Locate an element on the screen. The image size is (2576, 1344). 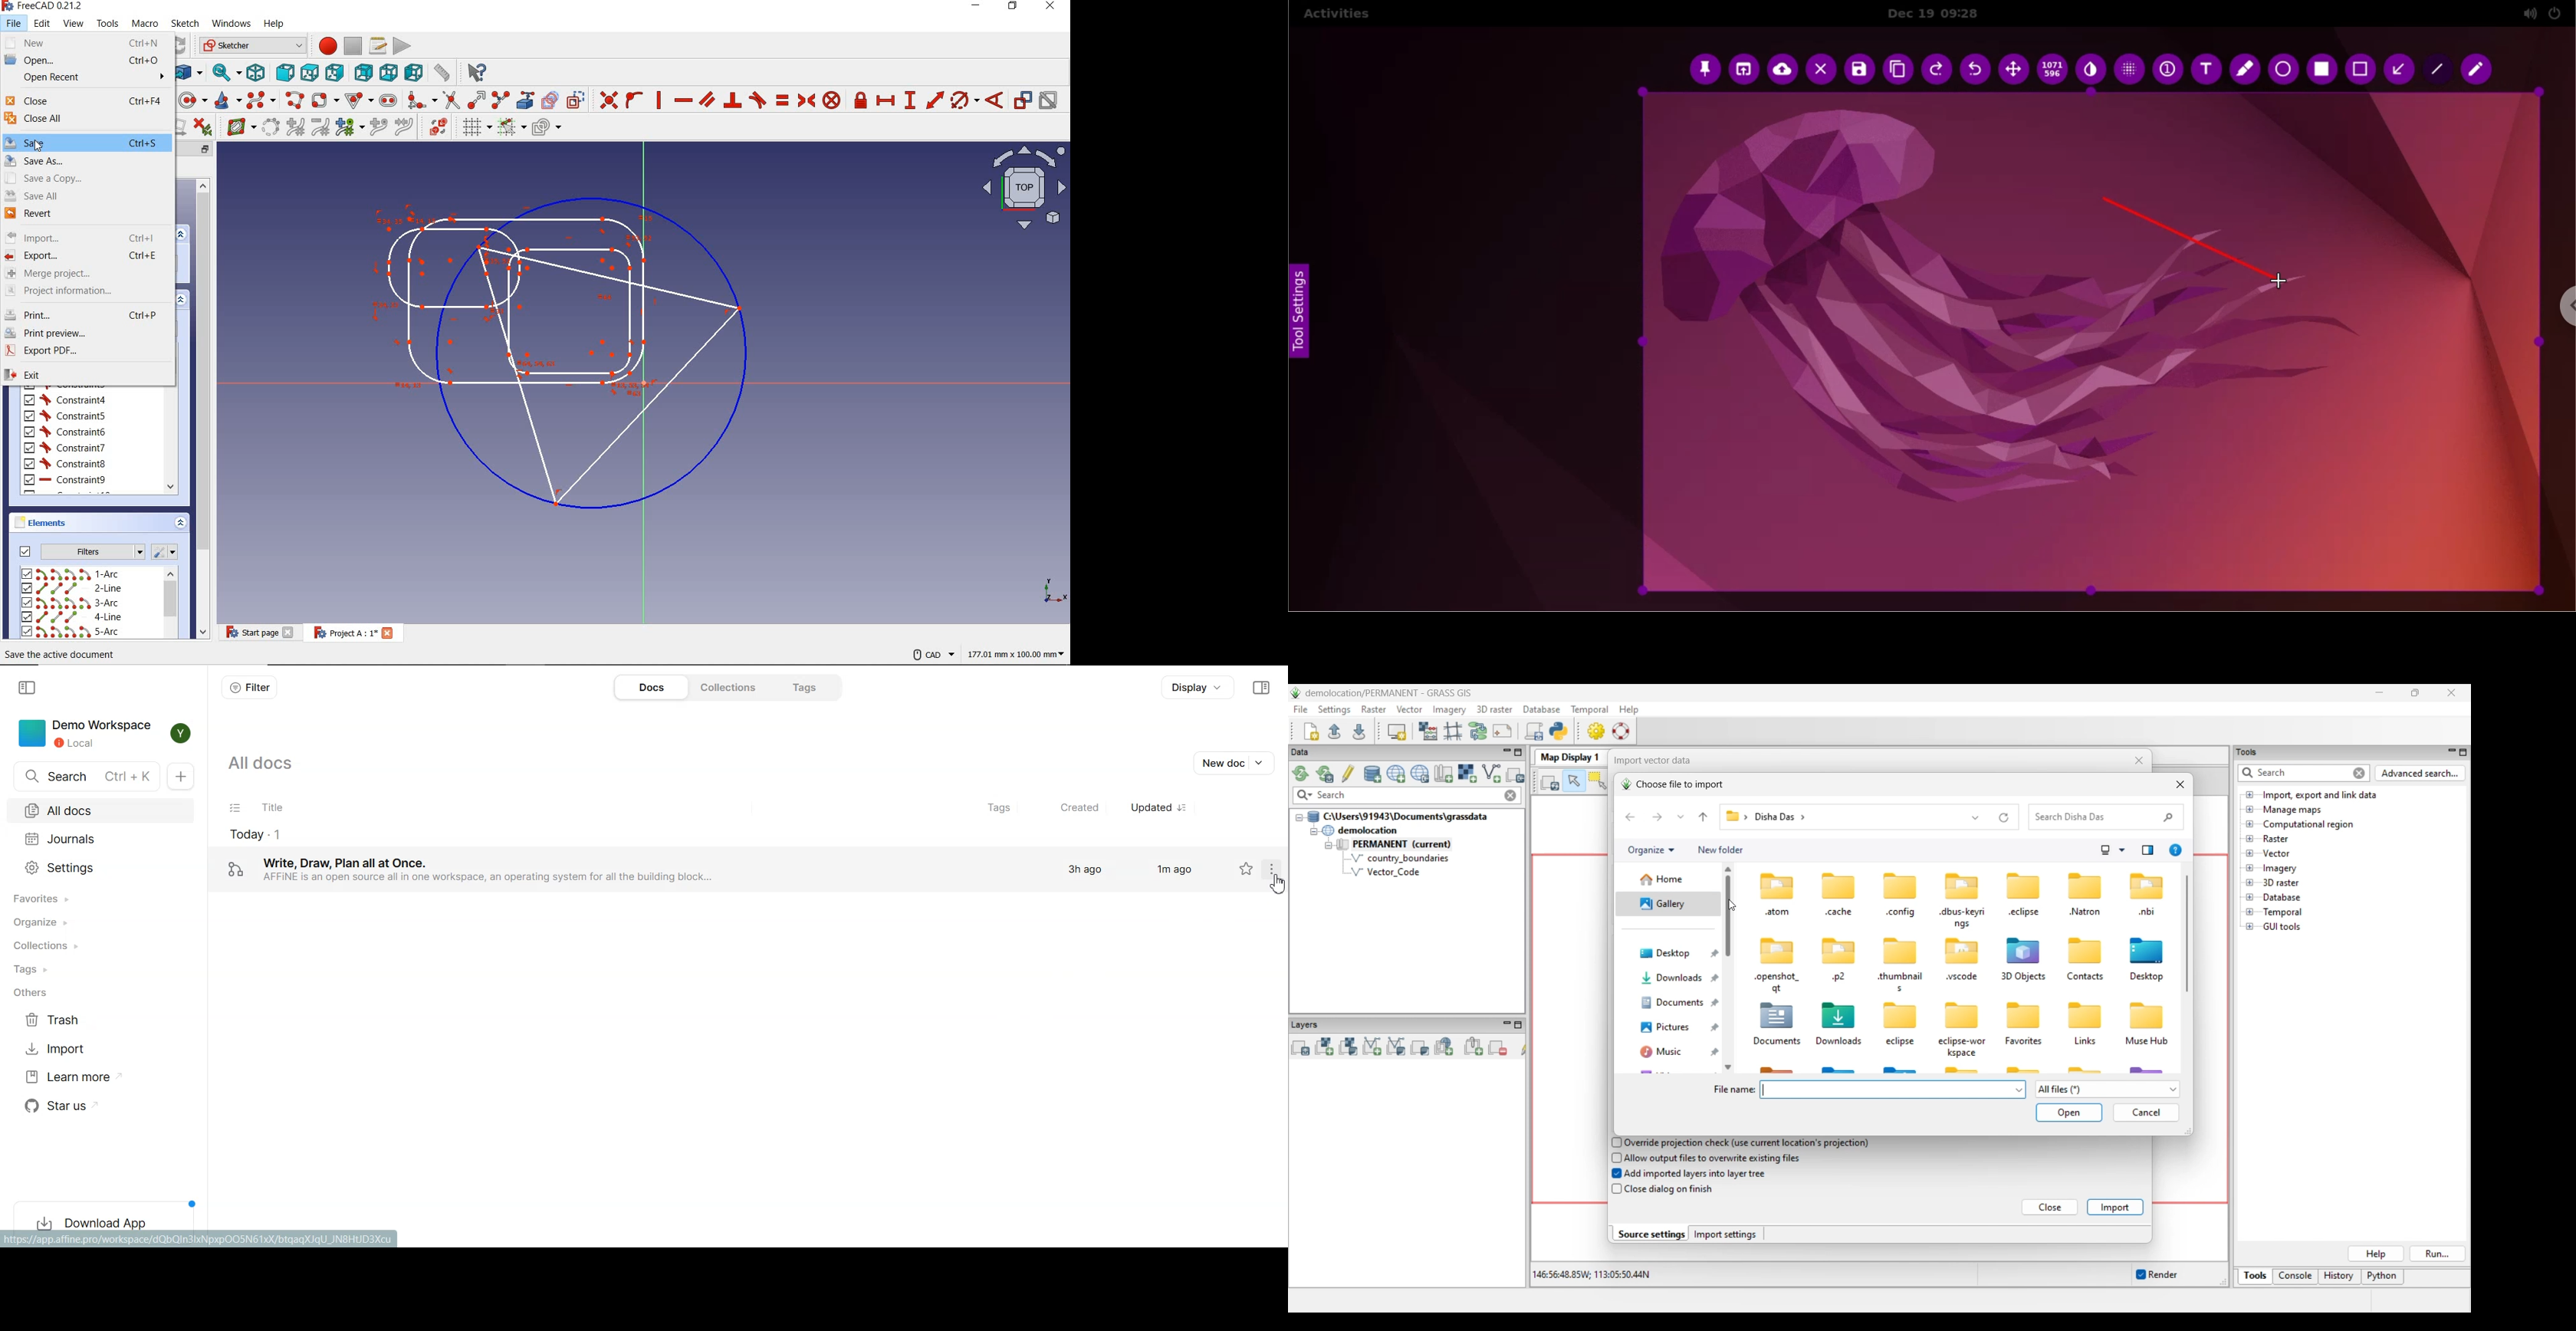
YZX is located at coordinates (1056, 588).